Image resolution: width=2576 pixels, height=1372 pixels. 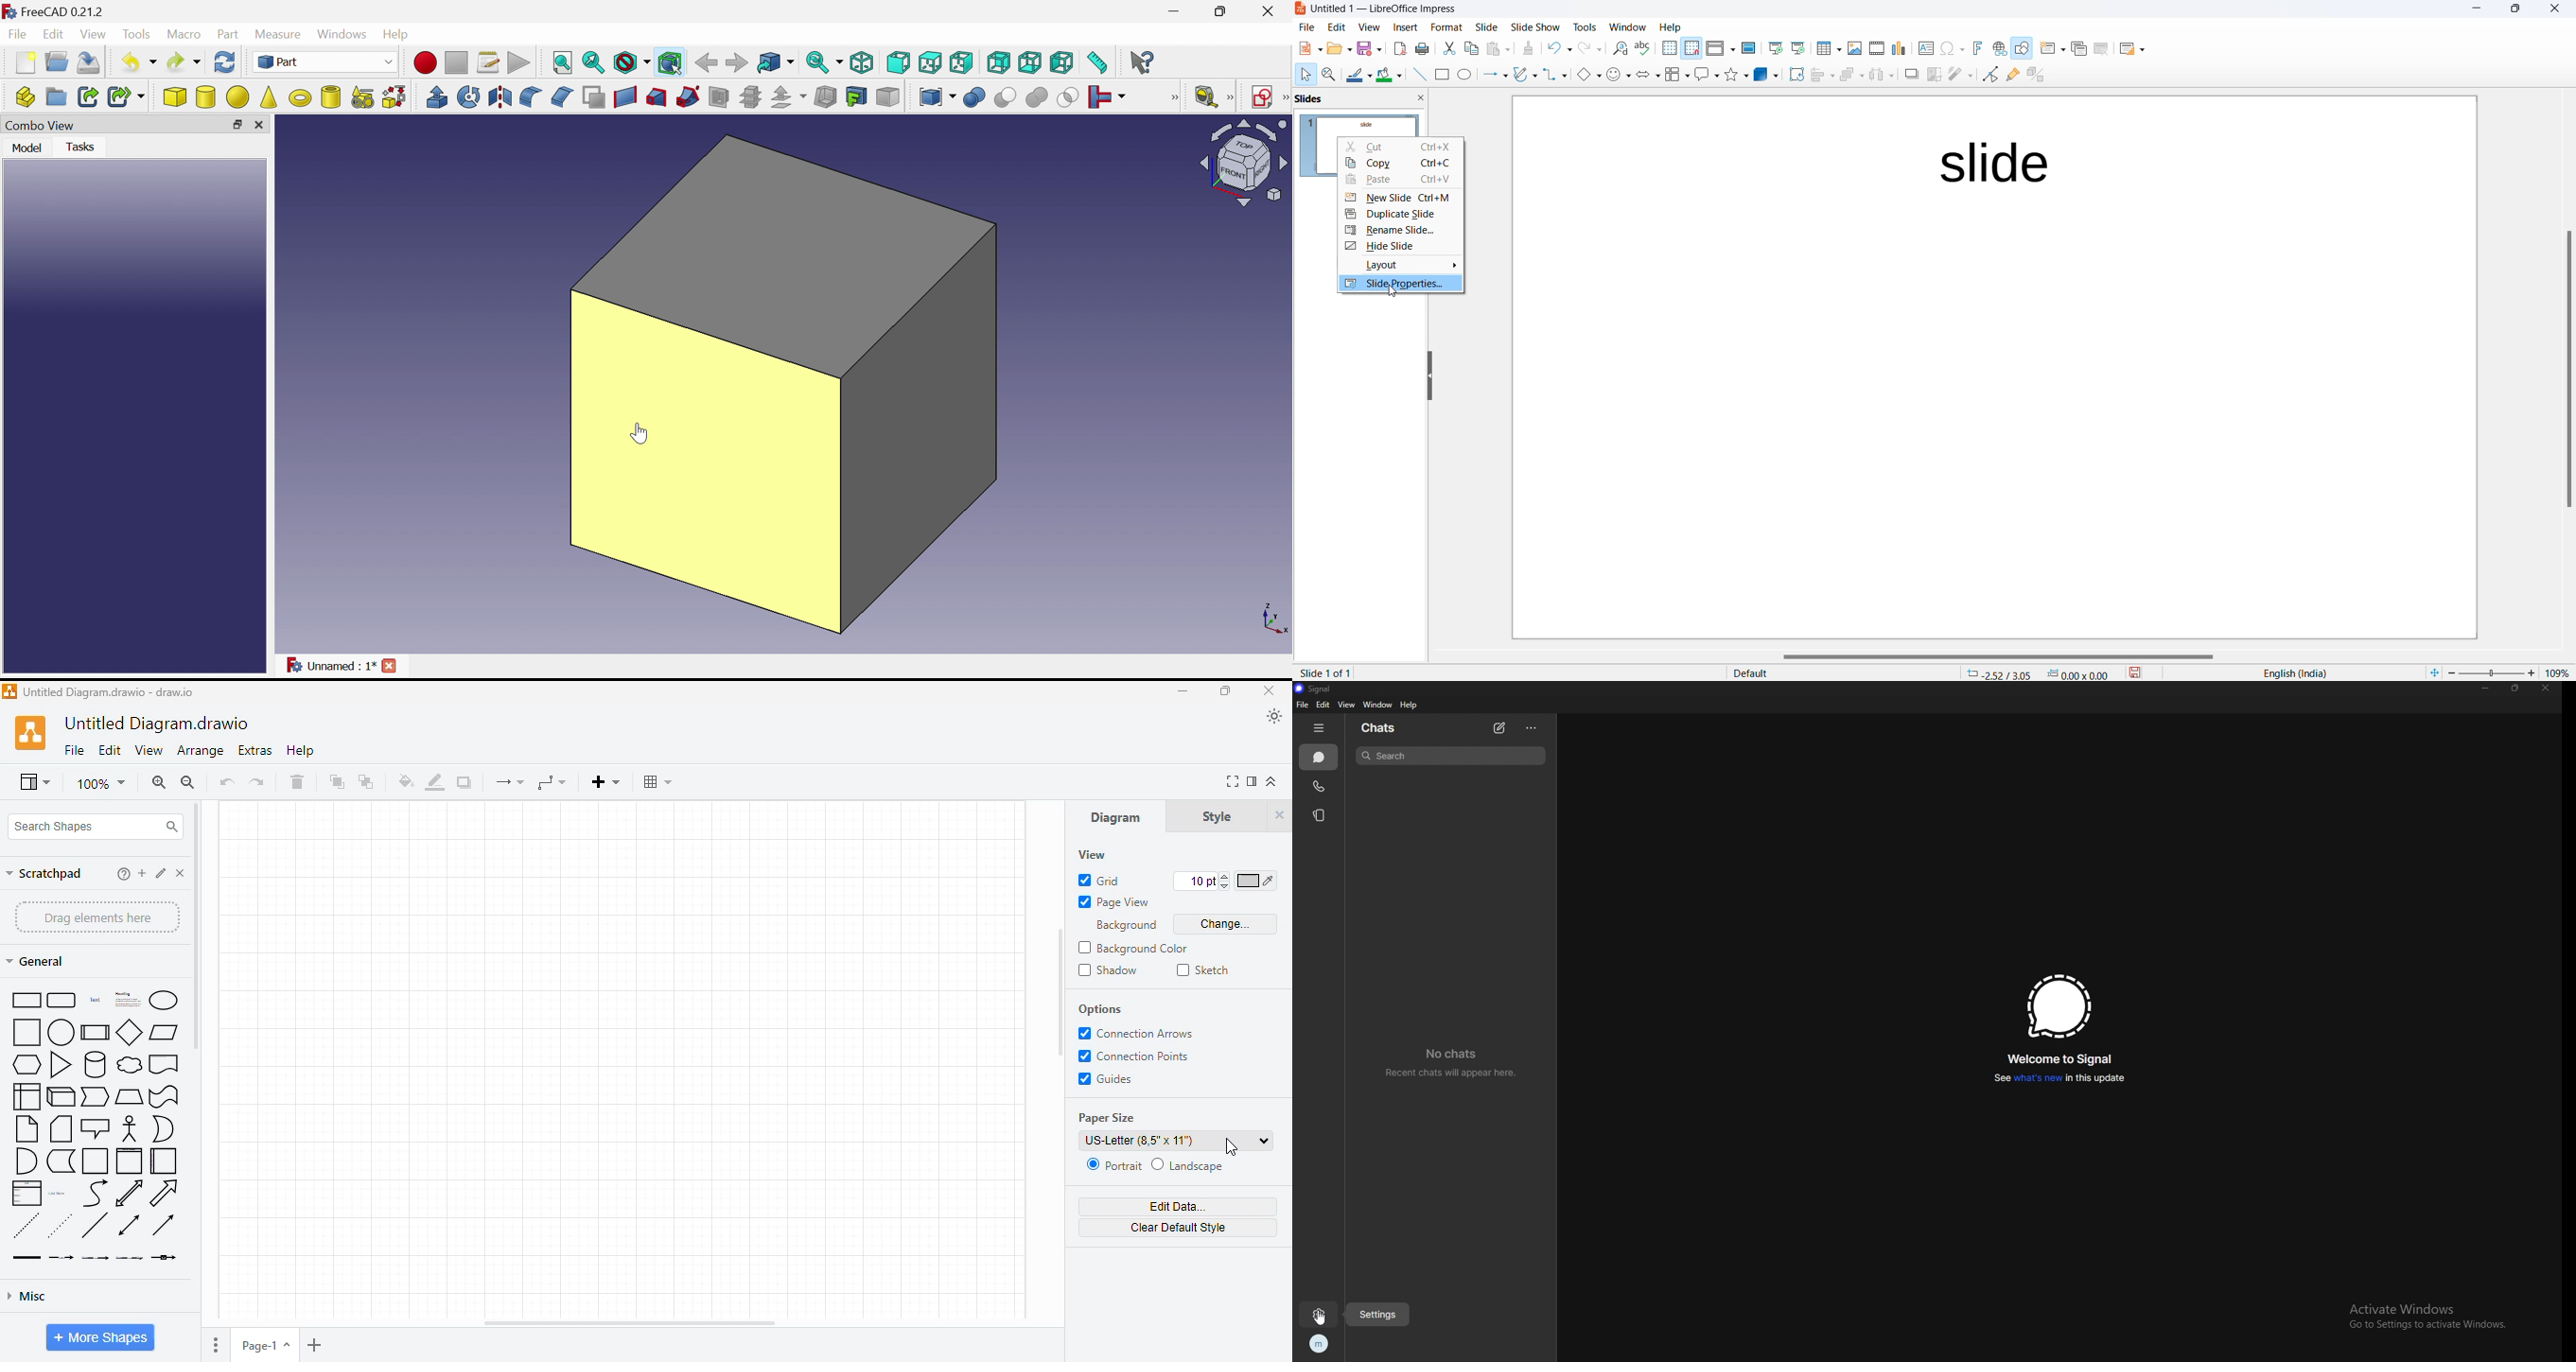 I want to click on vertical scroll bar, so click(x=1060, y=994).